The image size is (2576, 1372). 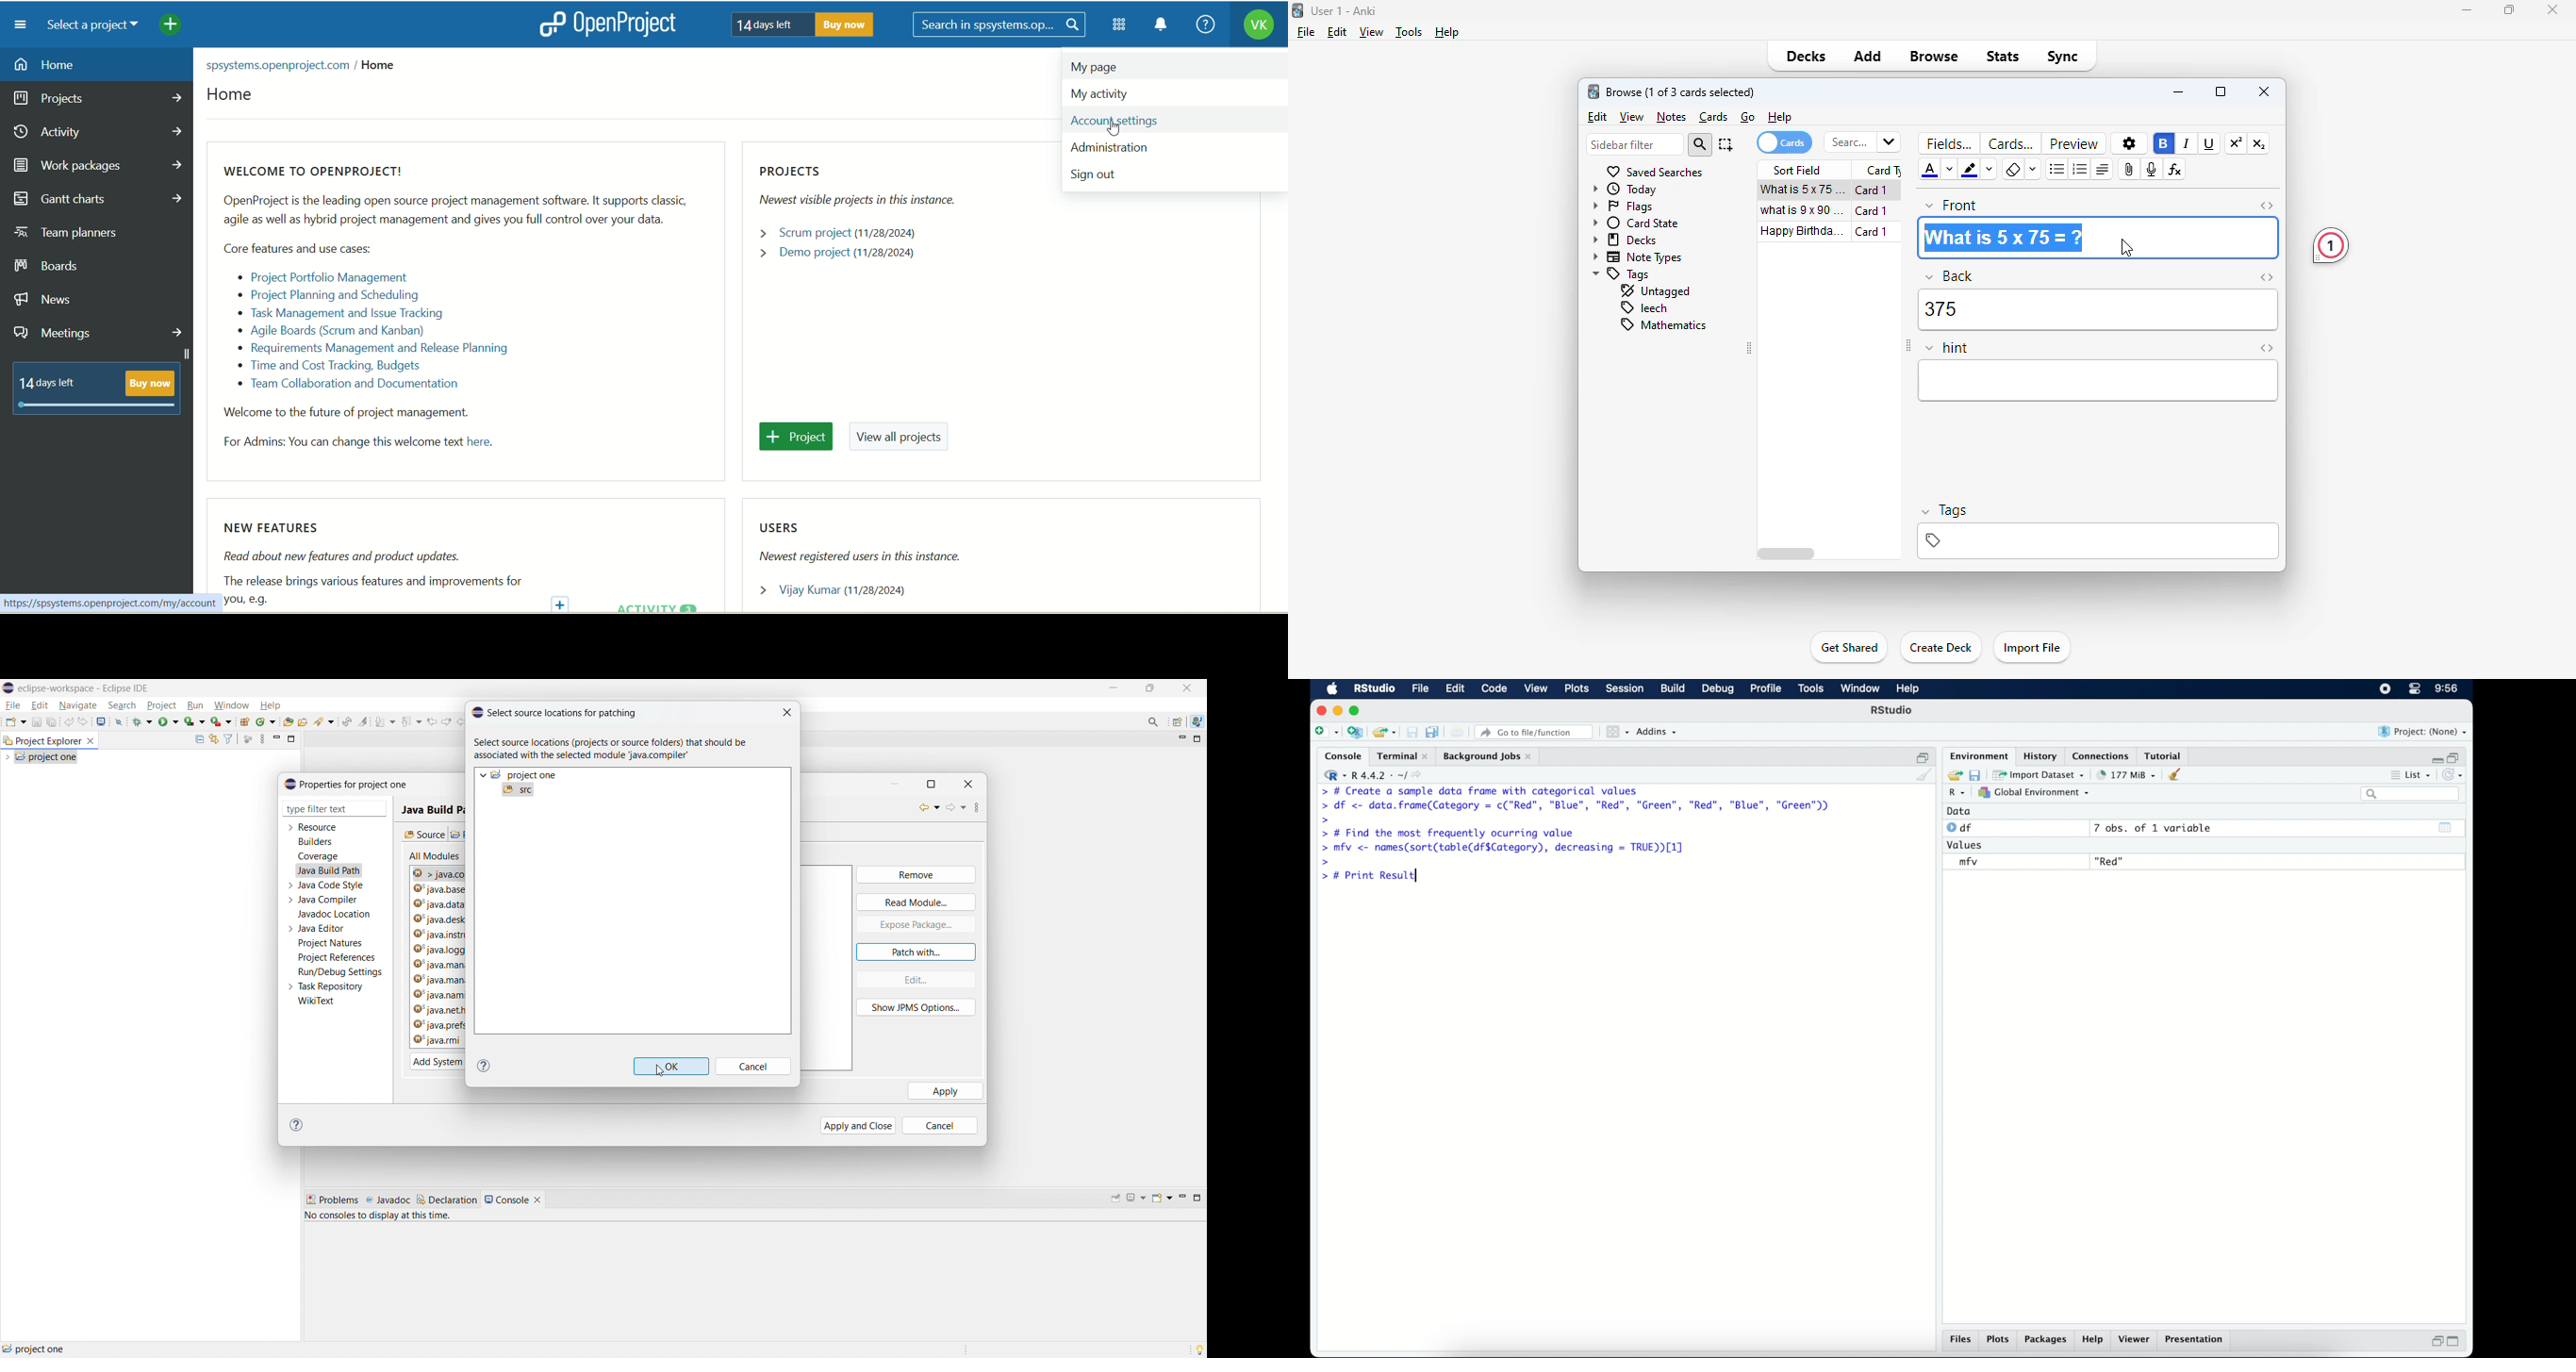 What do you see at coordinates (1658, 732) in the screenshot?
I see `addins` at bounding box center [1658, 732].